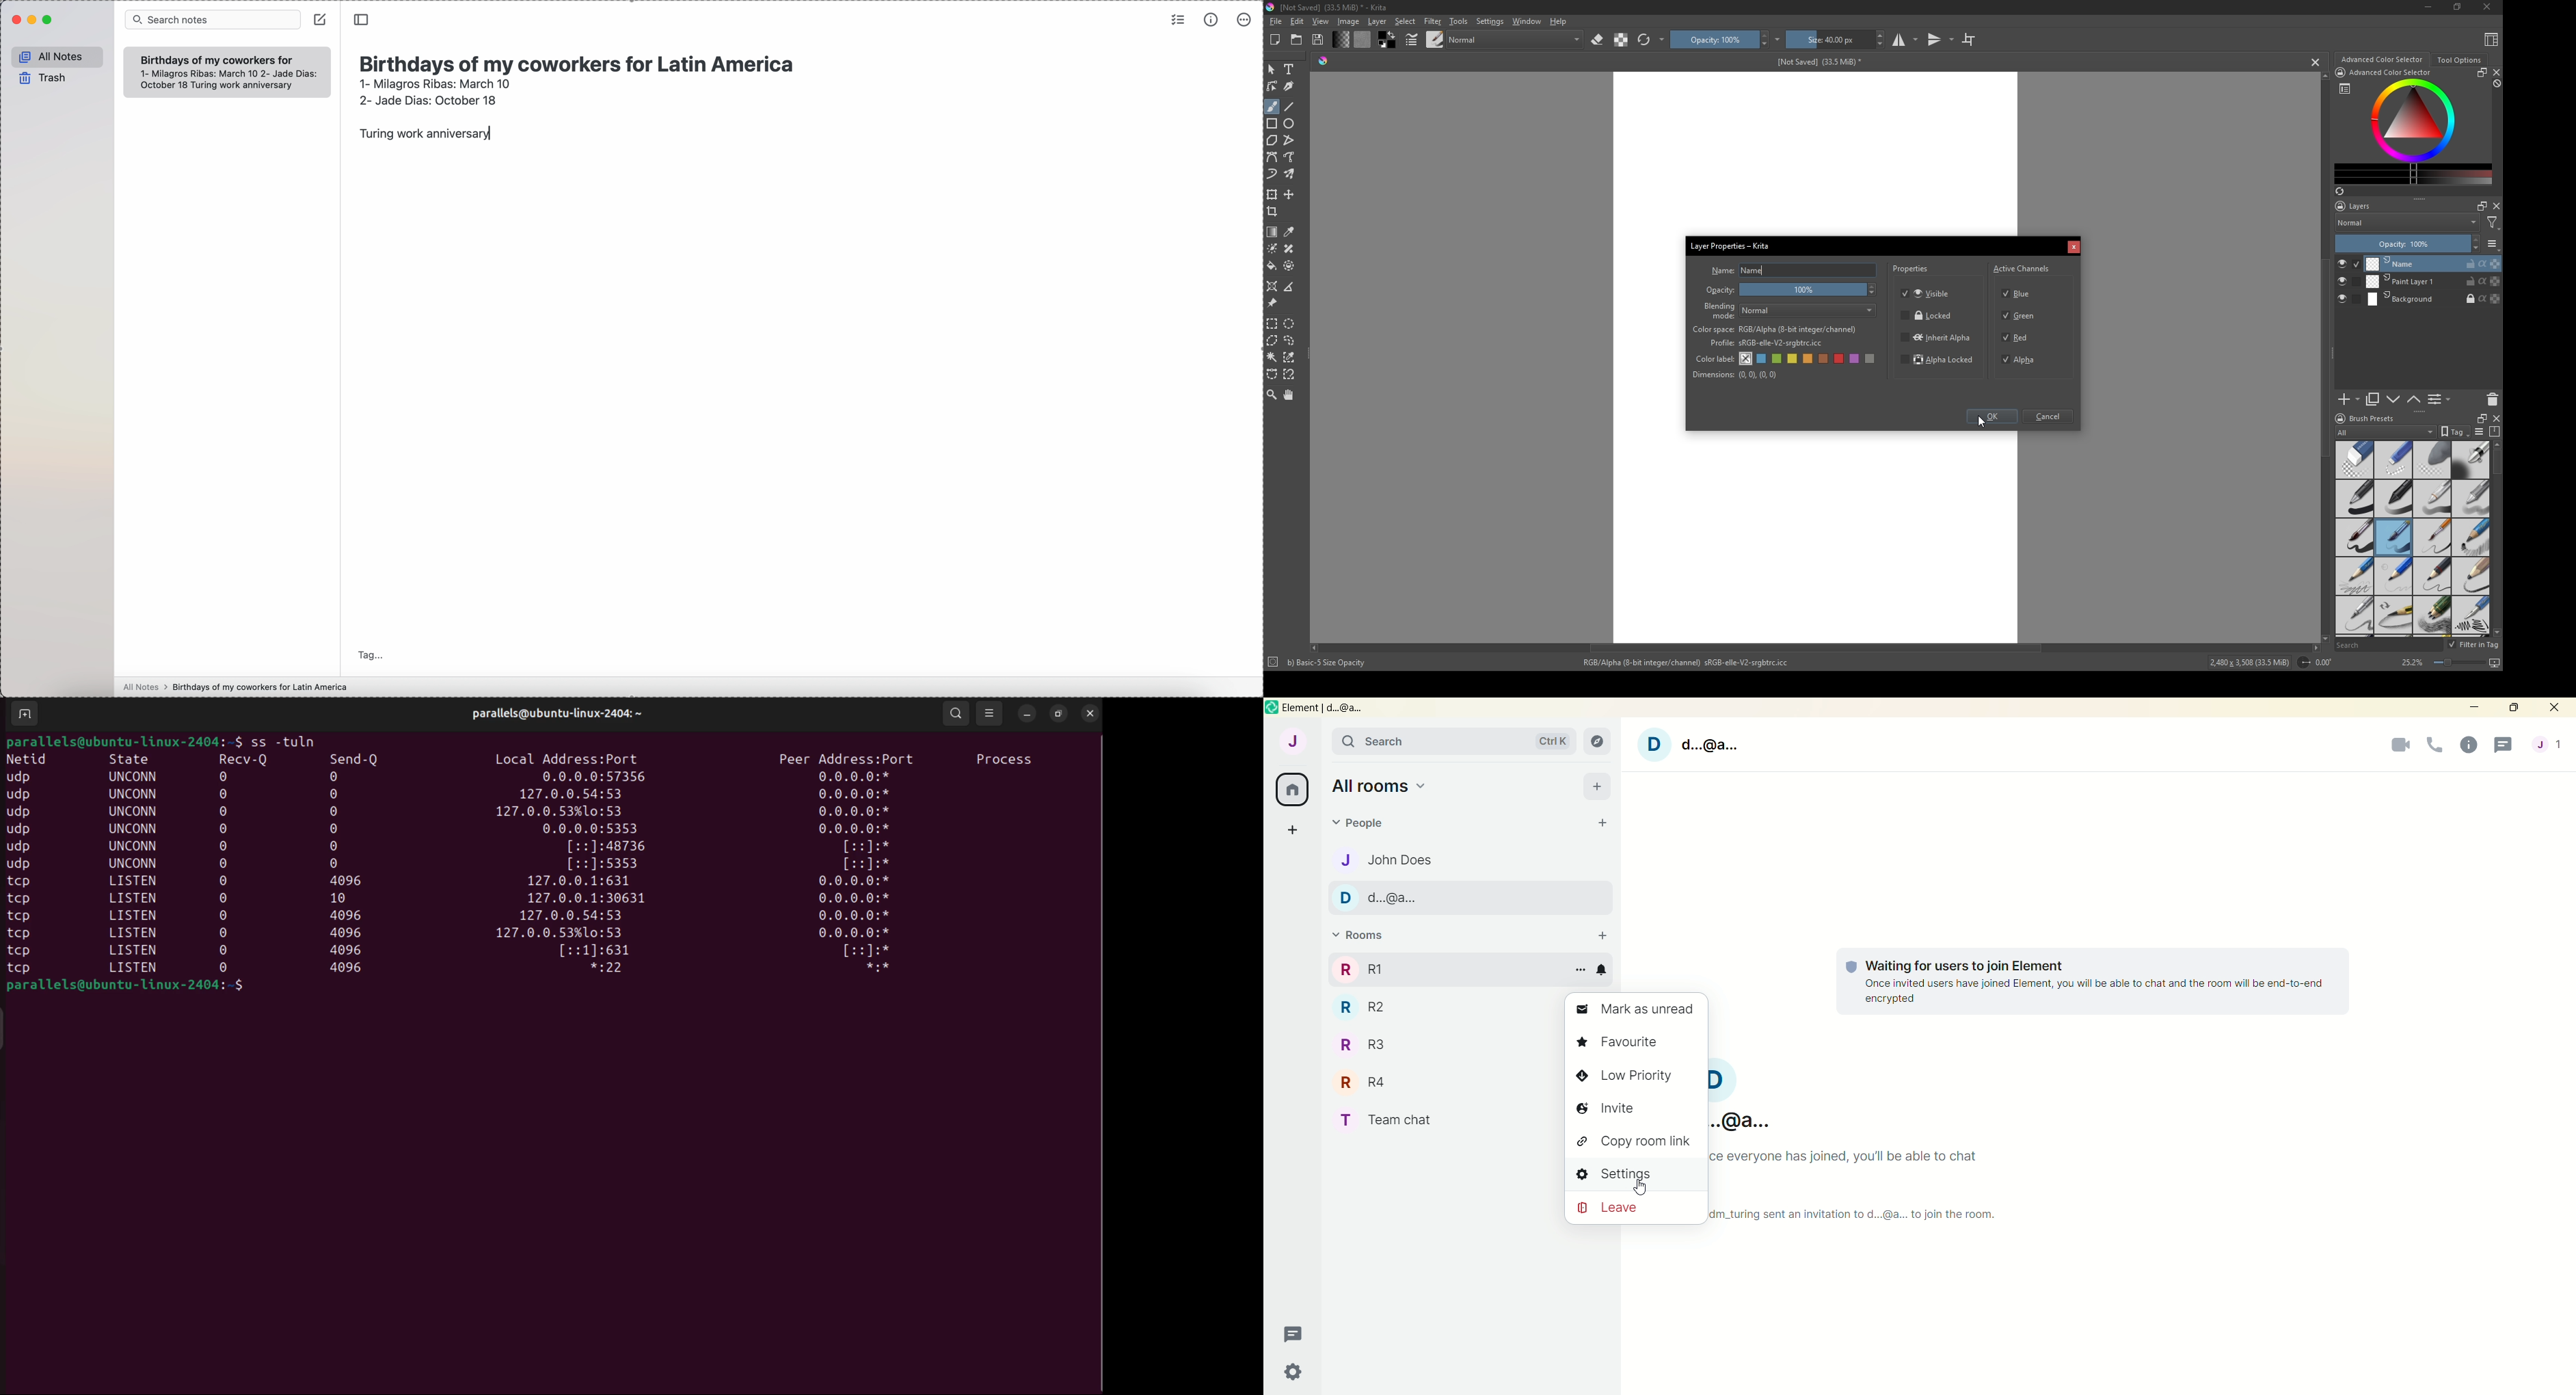 The image size is (2576, 1400). I want to click on soft eraser, so click(2433, 459).